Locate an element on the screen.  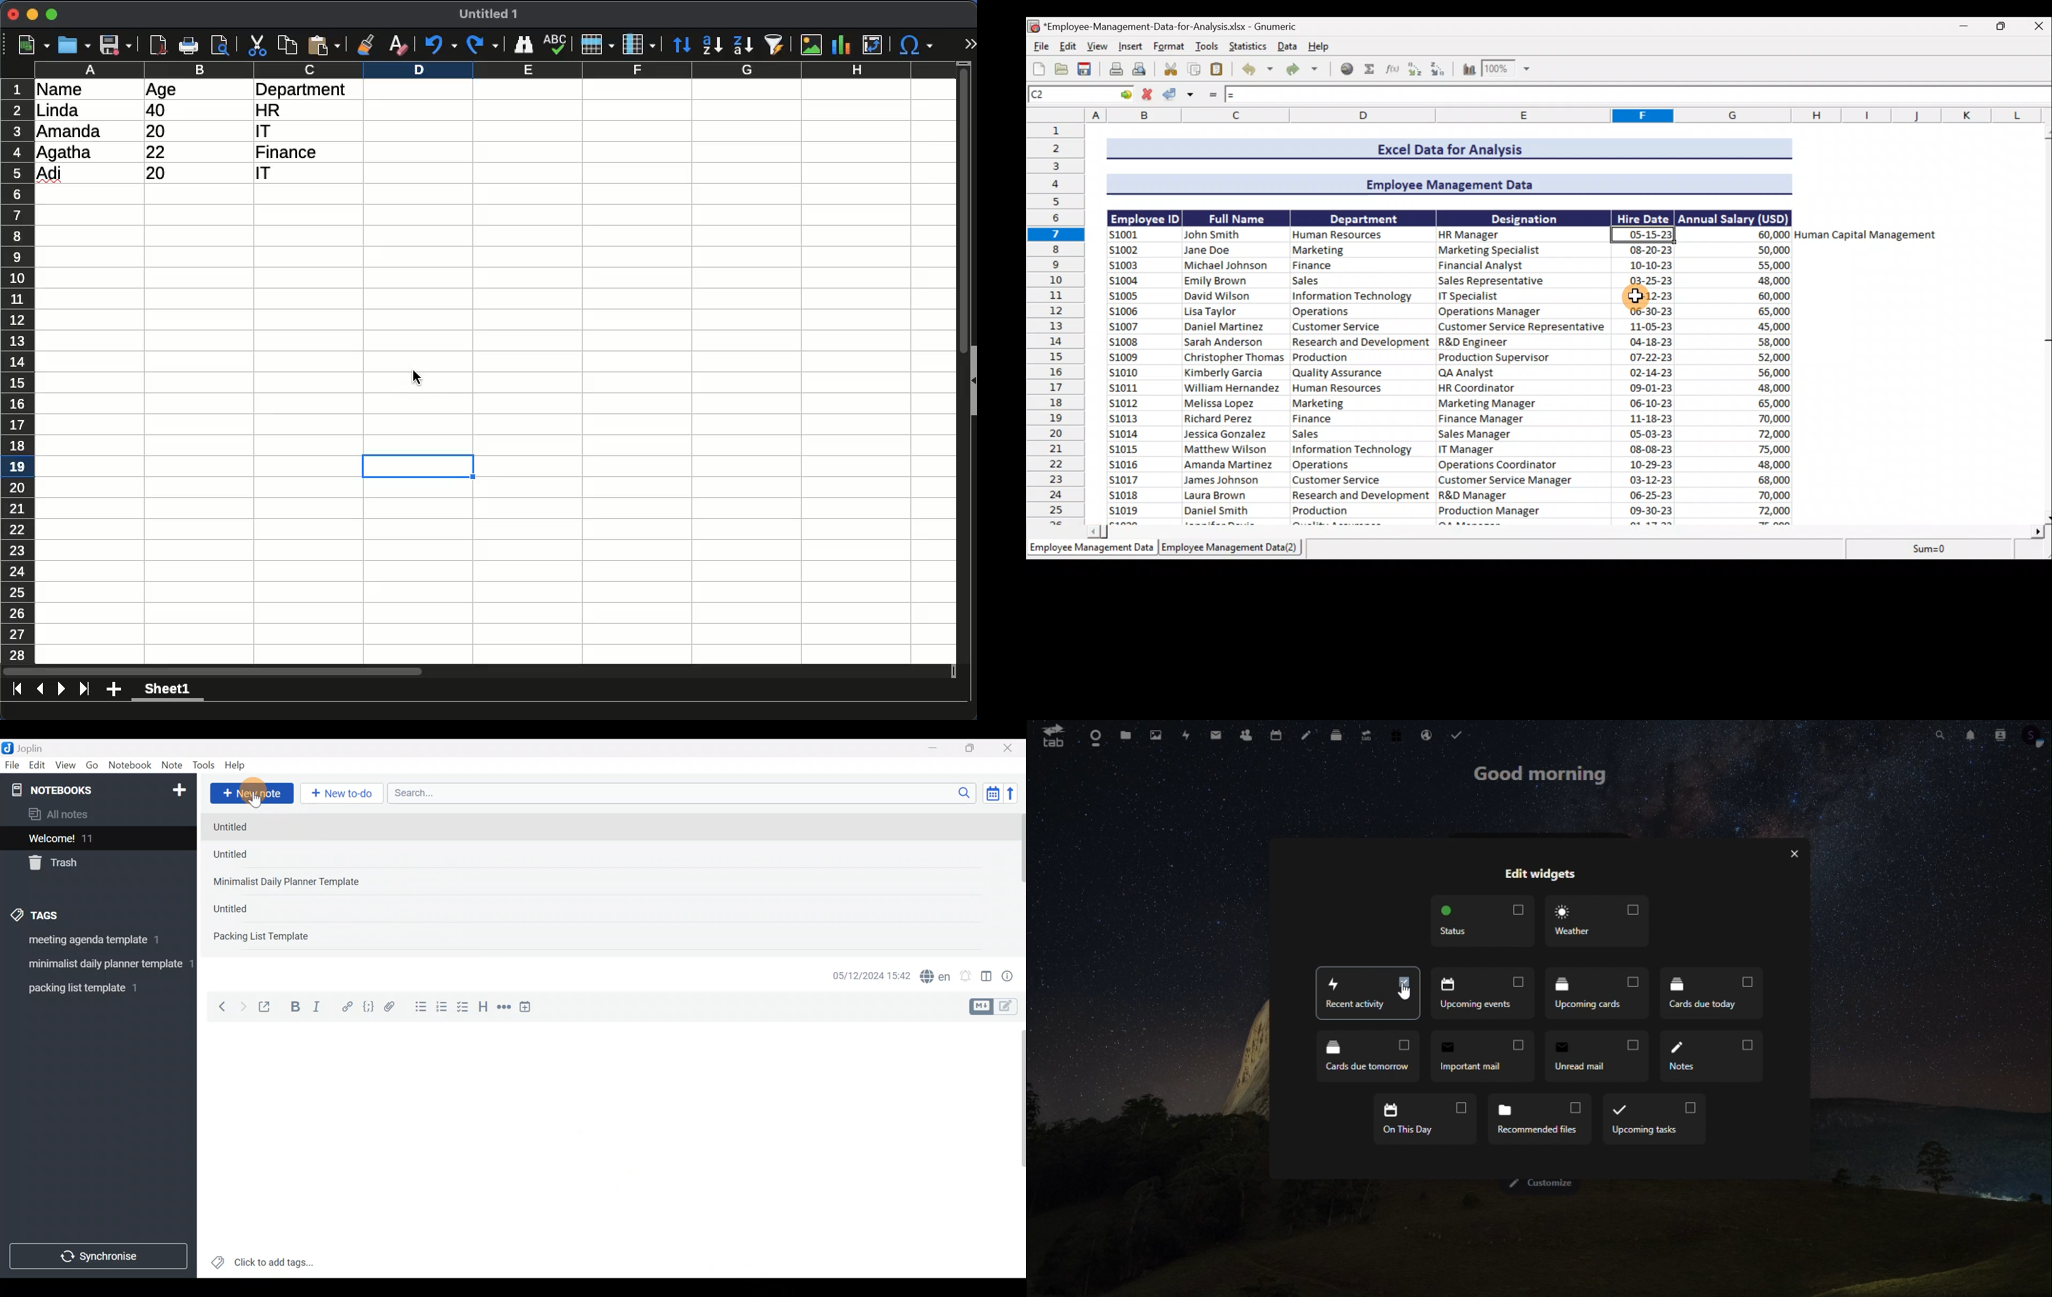
Scroll bar is located at coordinates (1020, 881).